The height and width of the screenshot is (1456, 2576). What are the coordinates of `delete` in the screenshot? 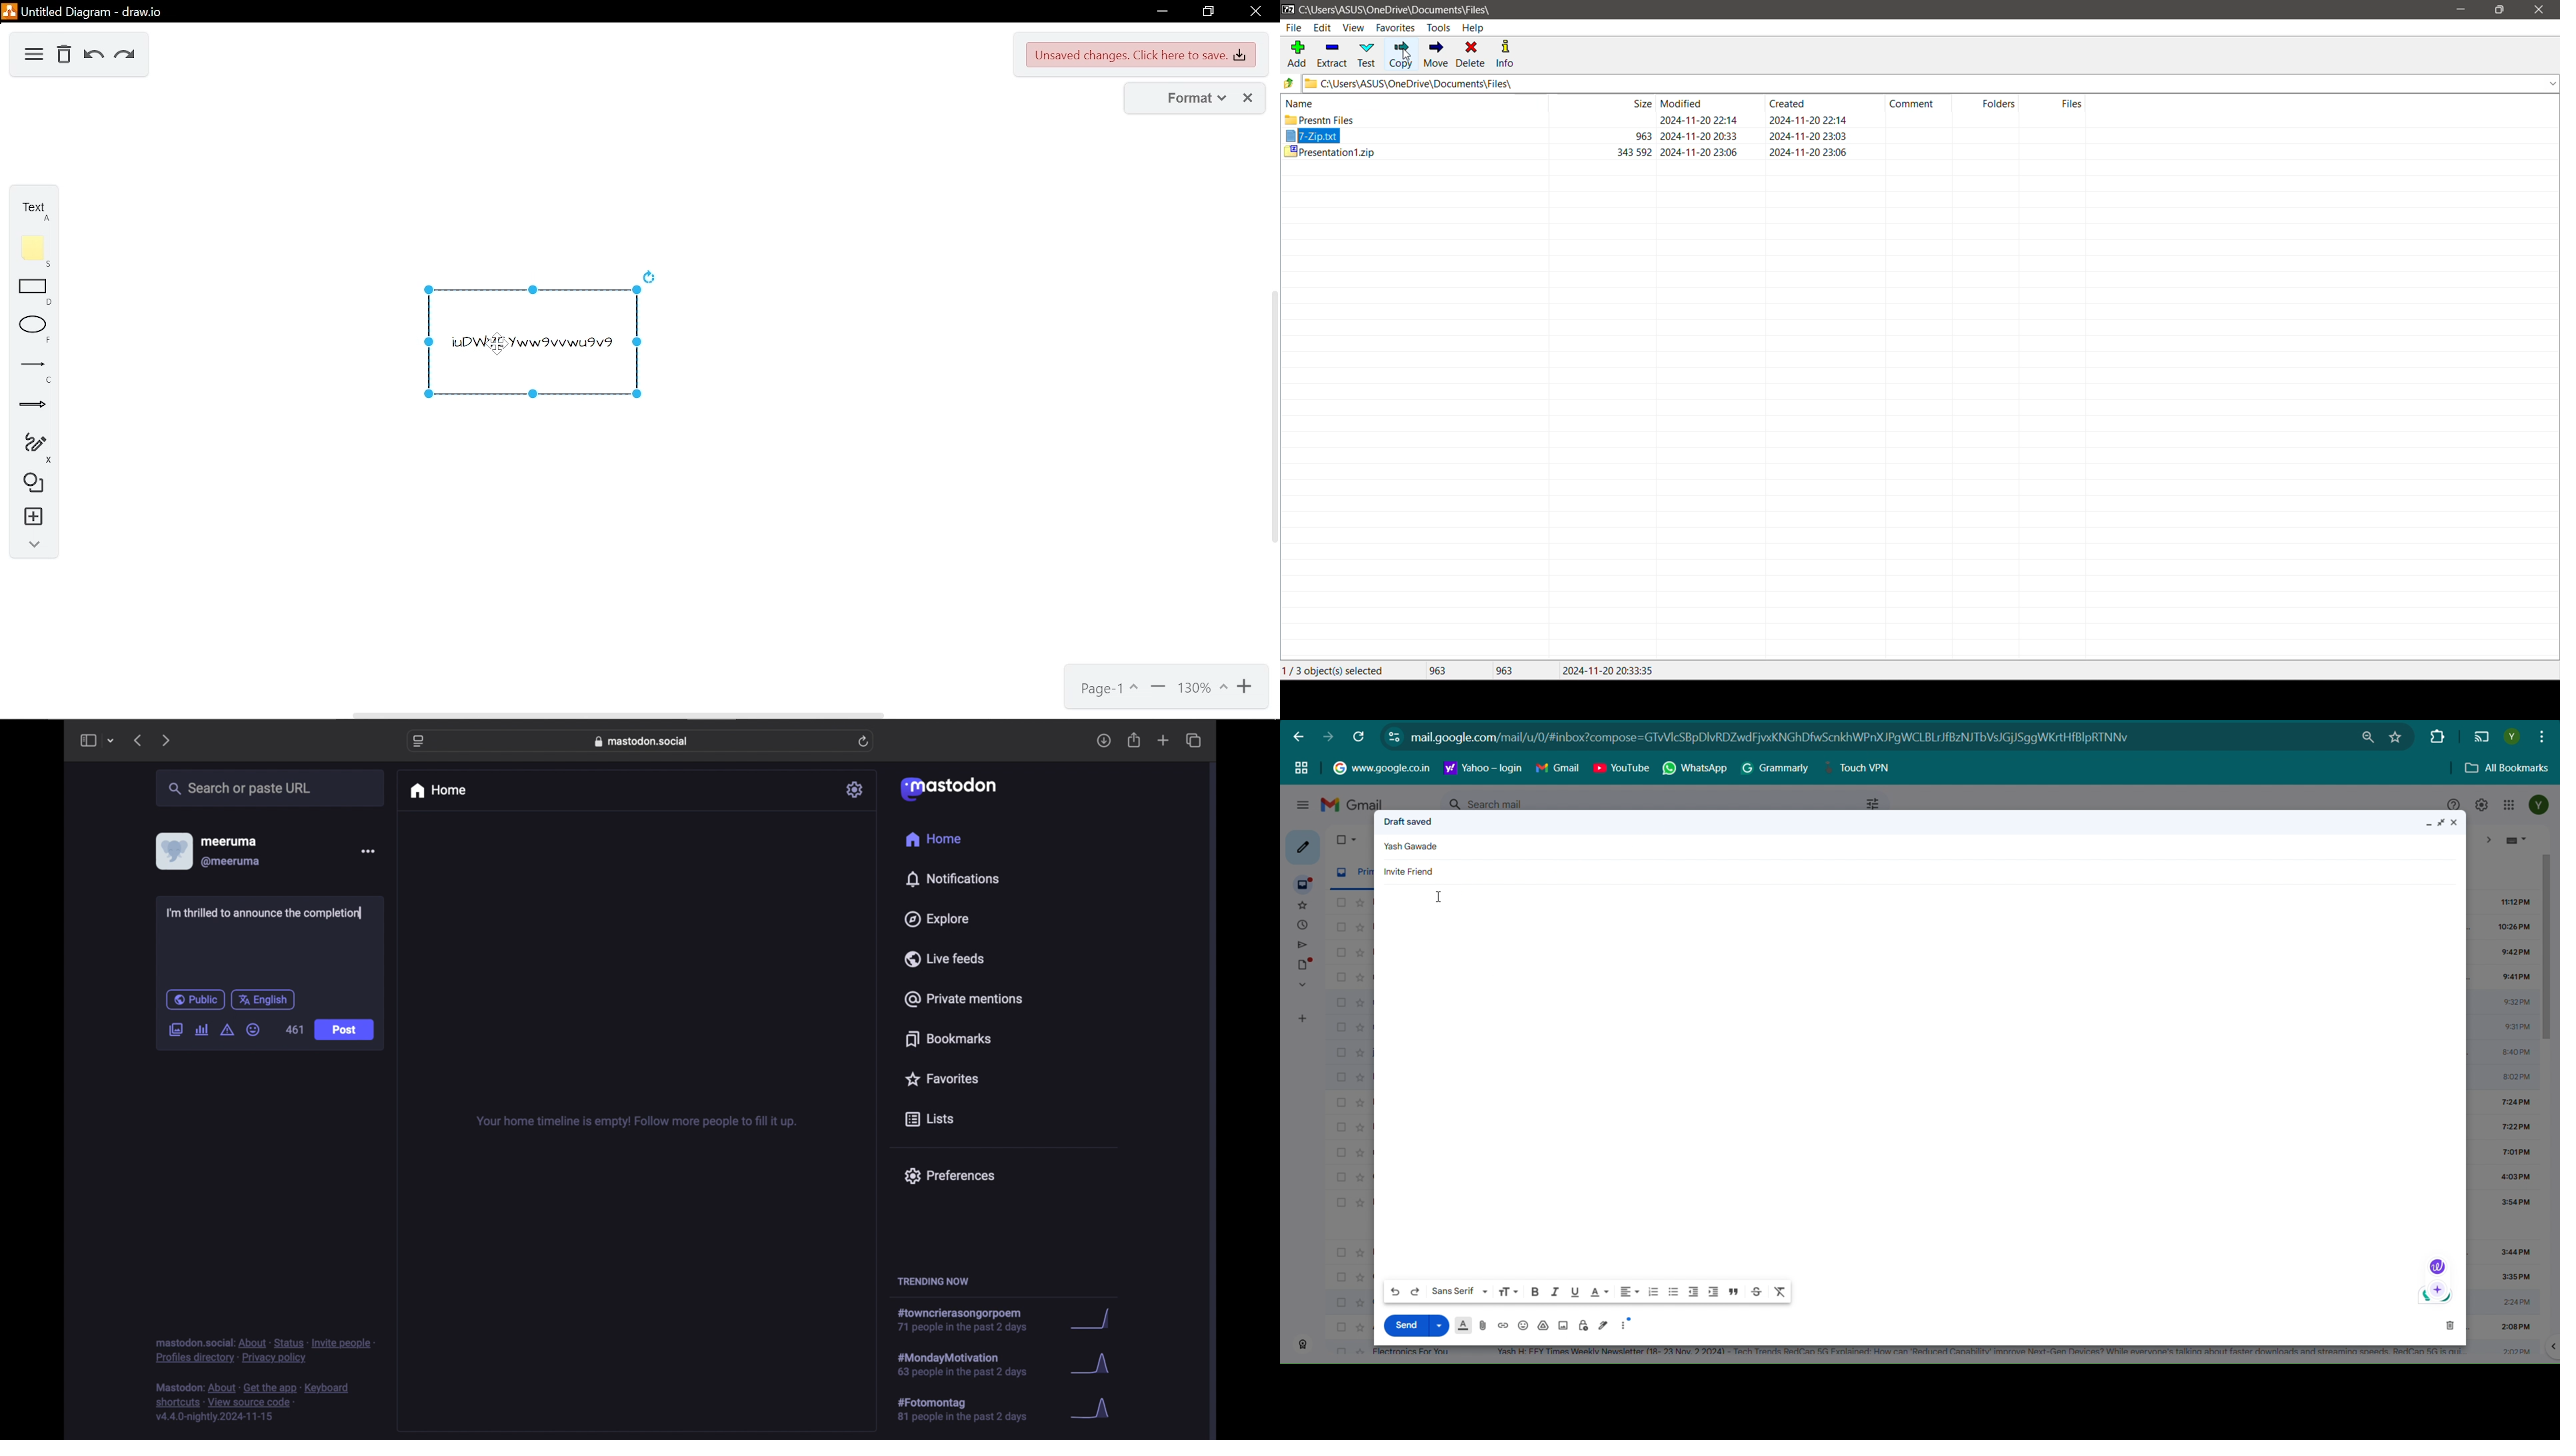 It's located at (64, 56).